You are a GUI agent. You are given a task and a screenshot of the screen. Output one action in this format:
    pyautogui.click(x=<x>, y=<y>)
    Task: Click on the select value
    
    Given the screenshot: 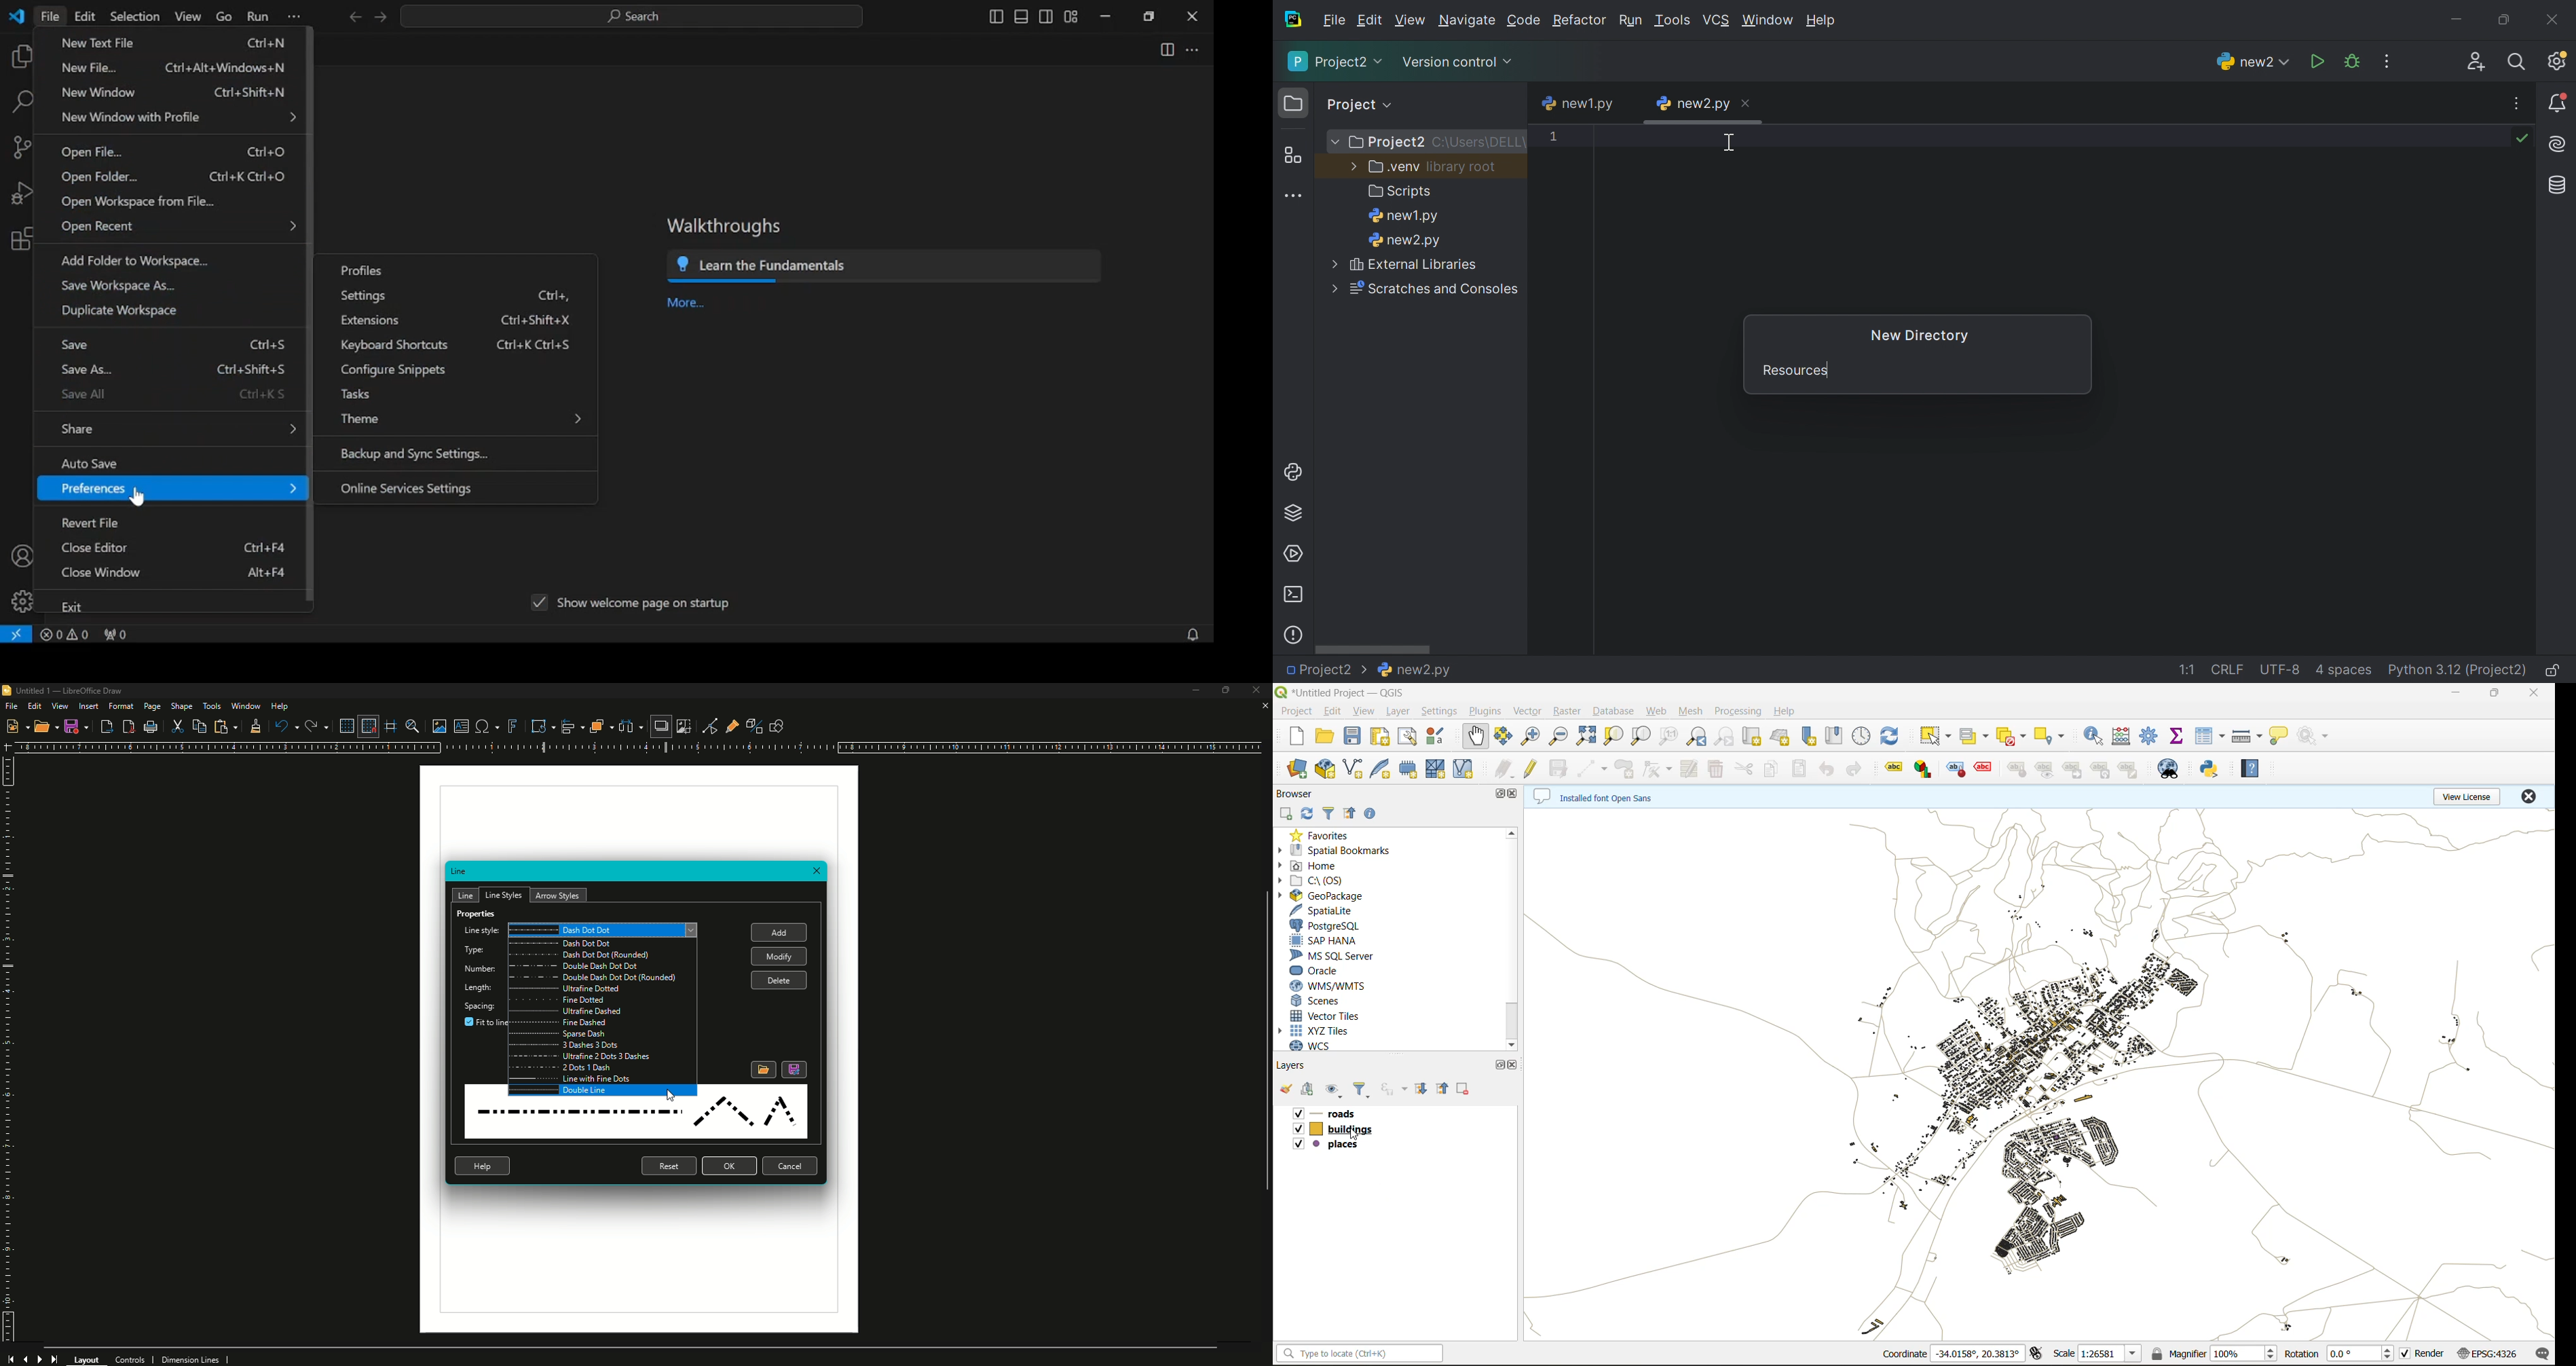 What is the action you would take?
    pyautogui.click(x=1977, y=736)
    